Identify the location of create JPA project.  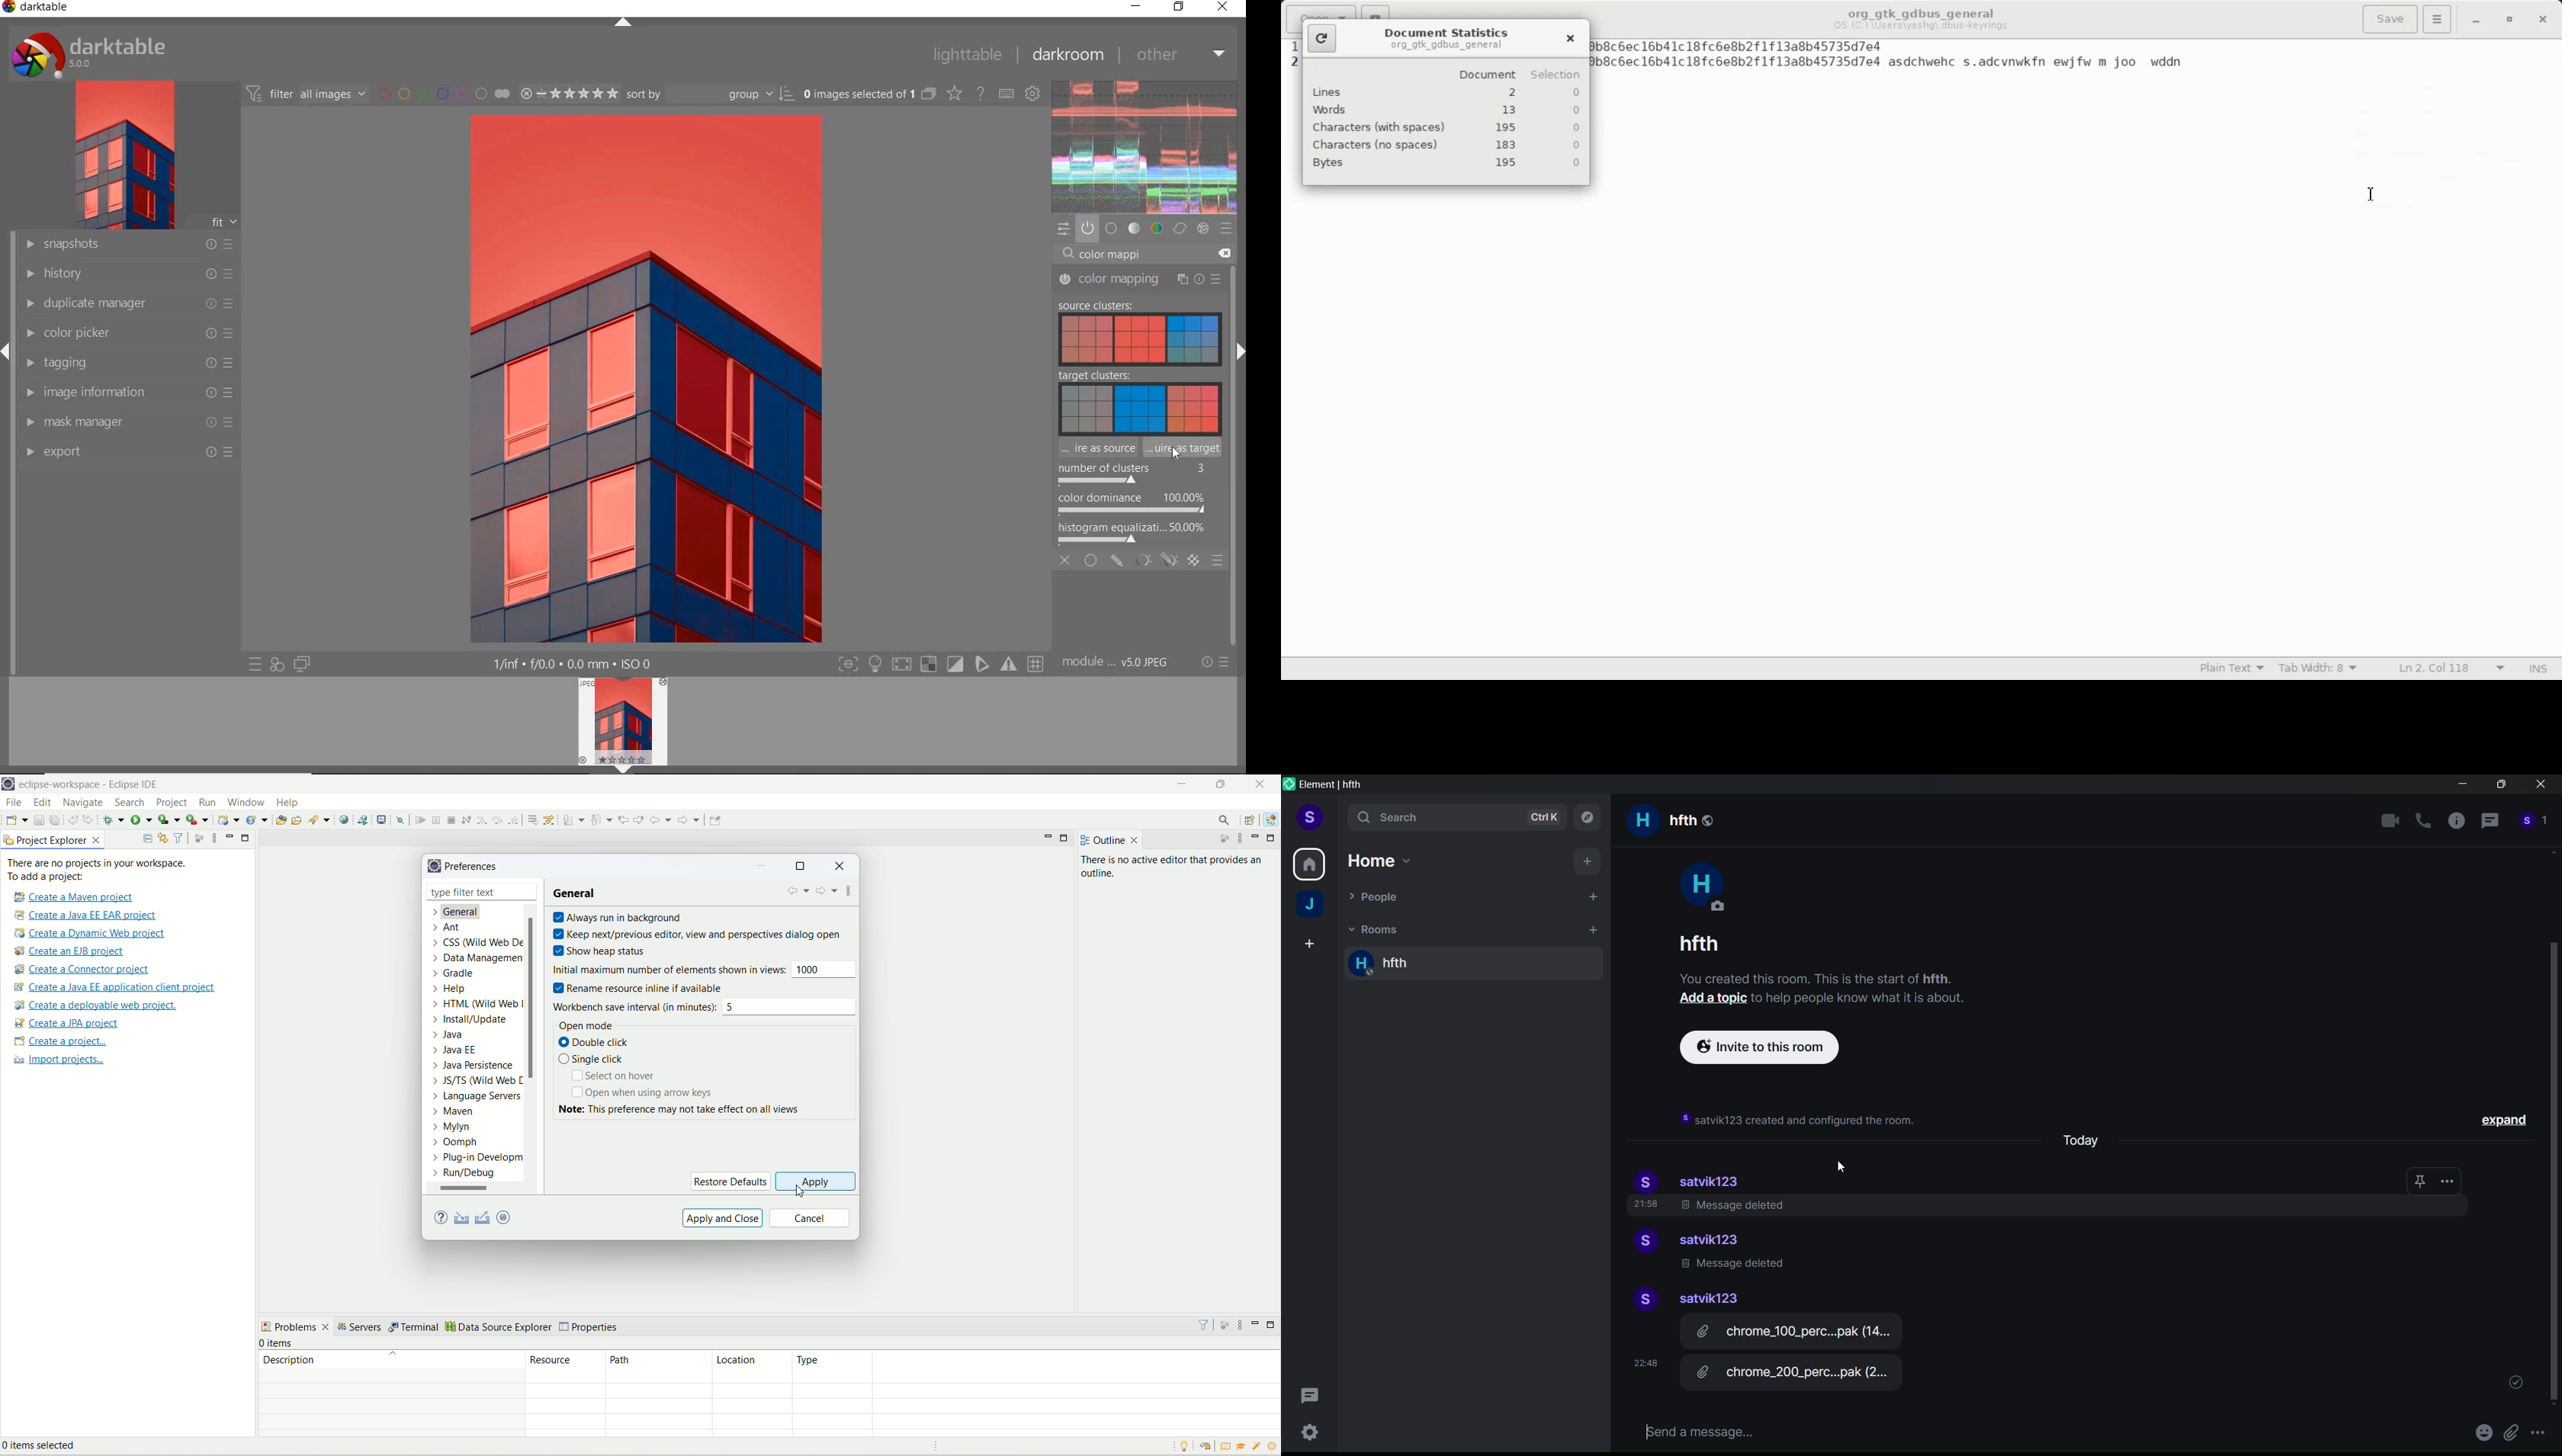
(67, 1023).